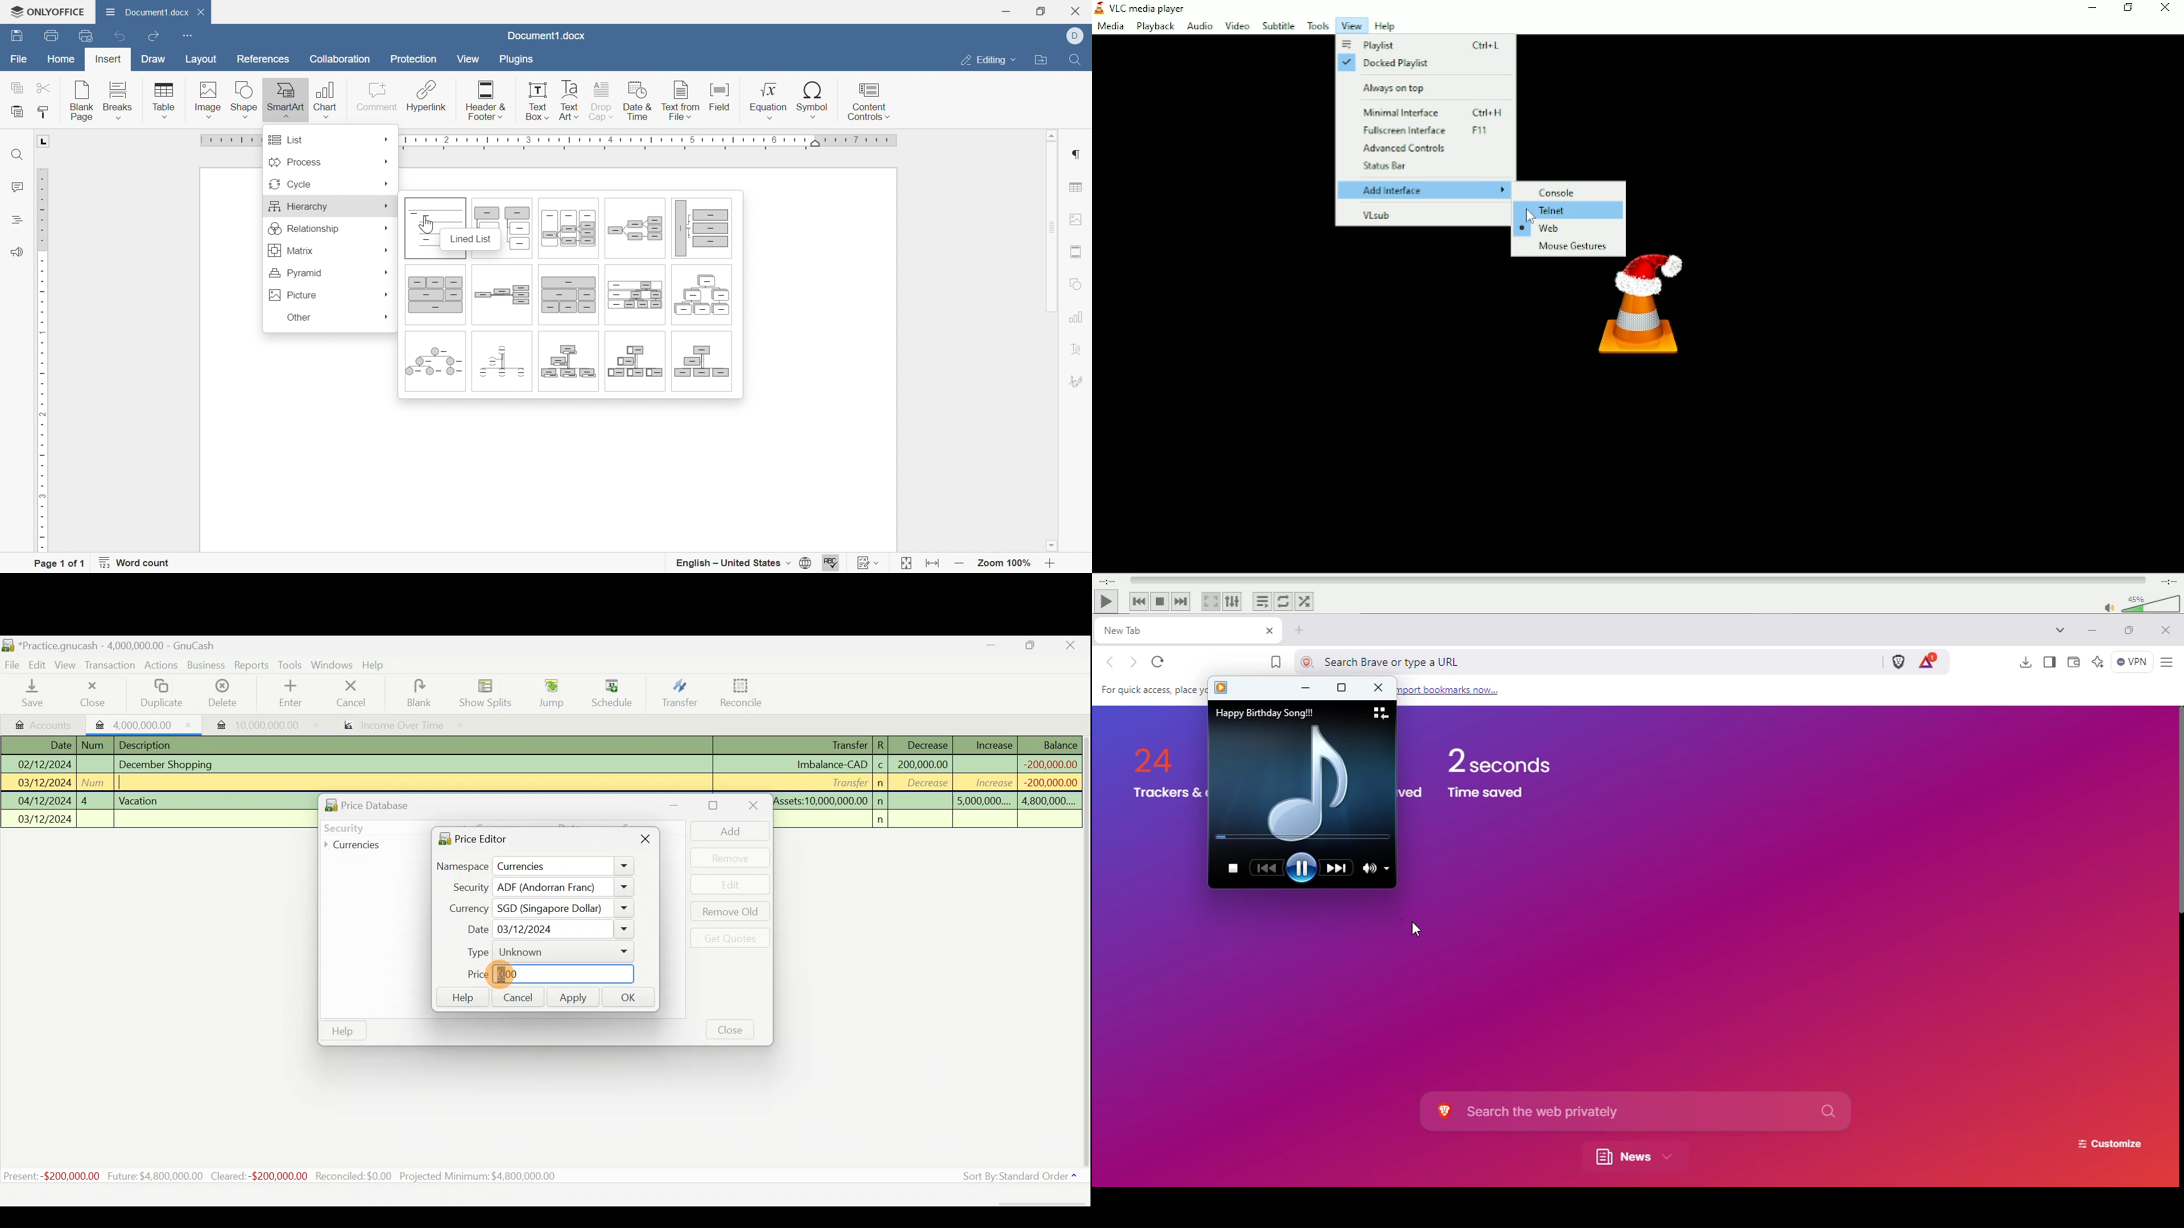 The image size is (2184, 1232). I want to click on More, so click(387, 226).